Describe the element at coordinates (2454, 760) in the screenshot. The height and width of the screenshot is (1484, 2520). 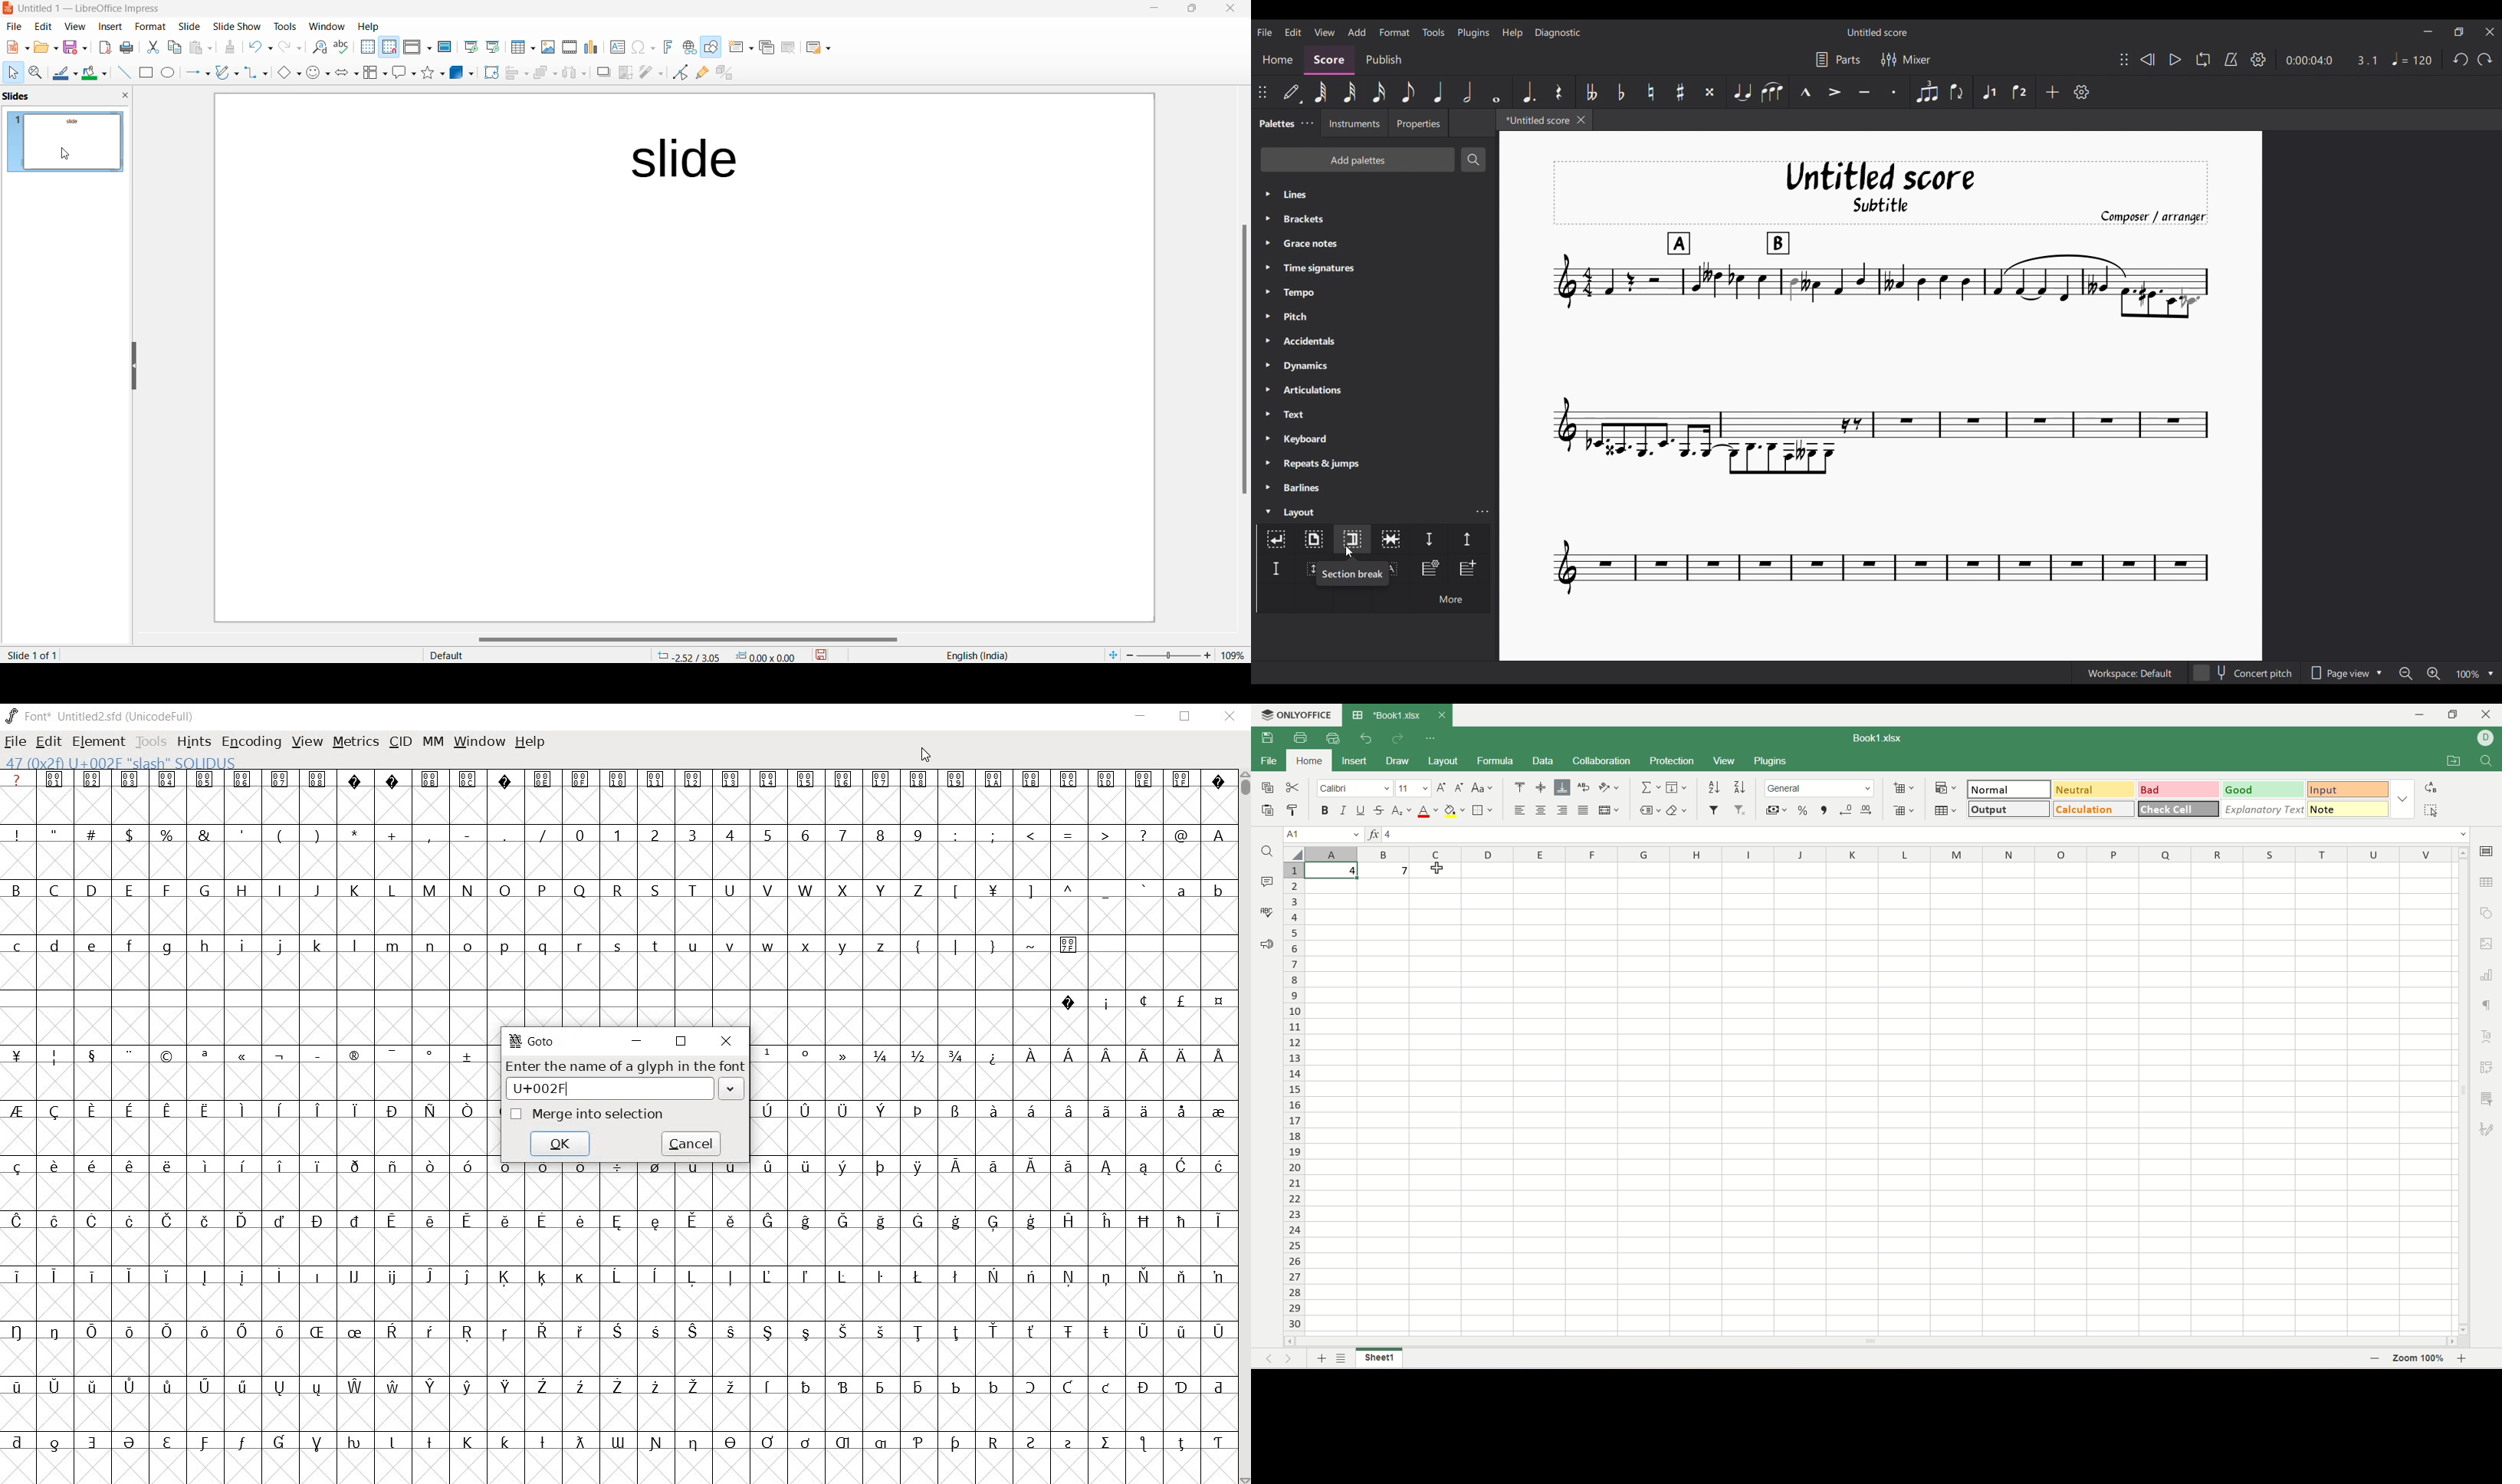
I see `open file location` at that location.